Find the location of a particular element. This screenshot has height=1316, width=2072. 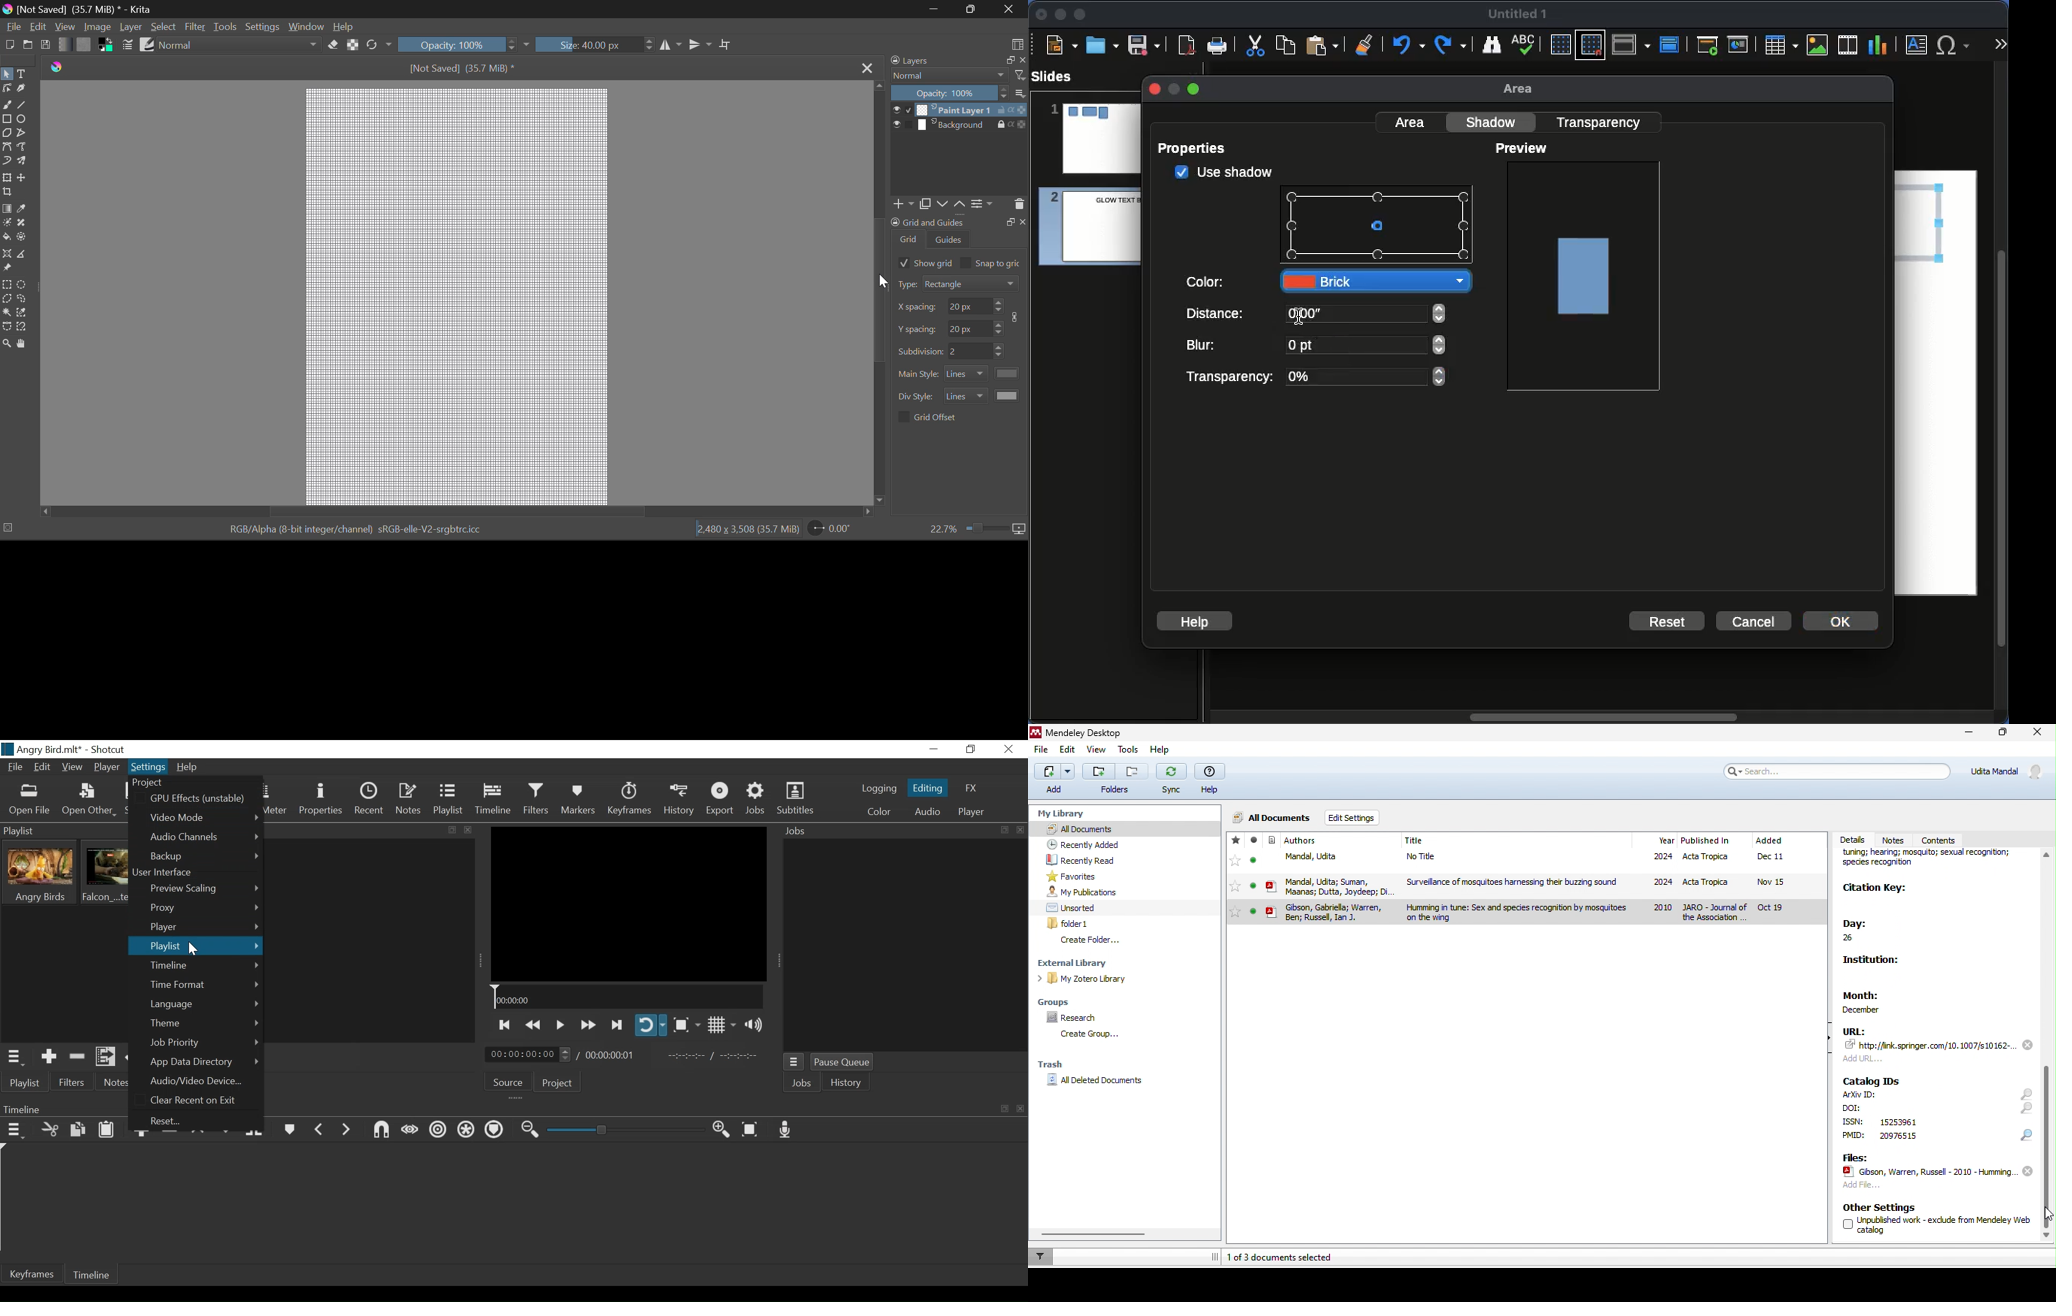

show/hide is located at coordinates (902, 125).